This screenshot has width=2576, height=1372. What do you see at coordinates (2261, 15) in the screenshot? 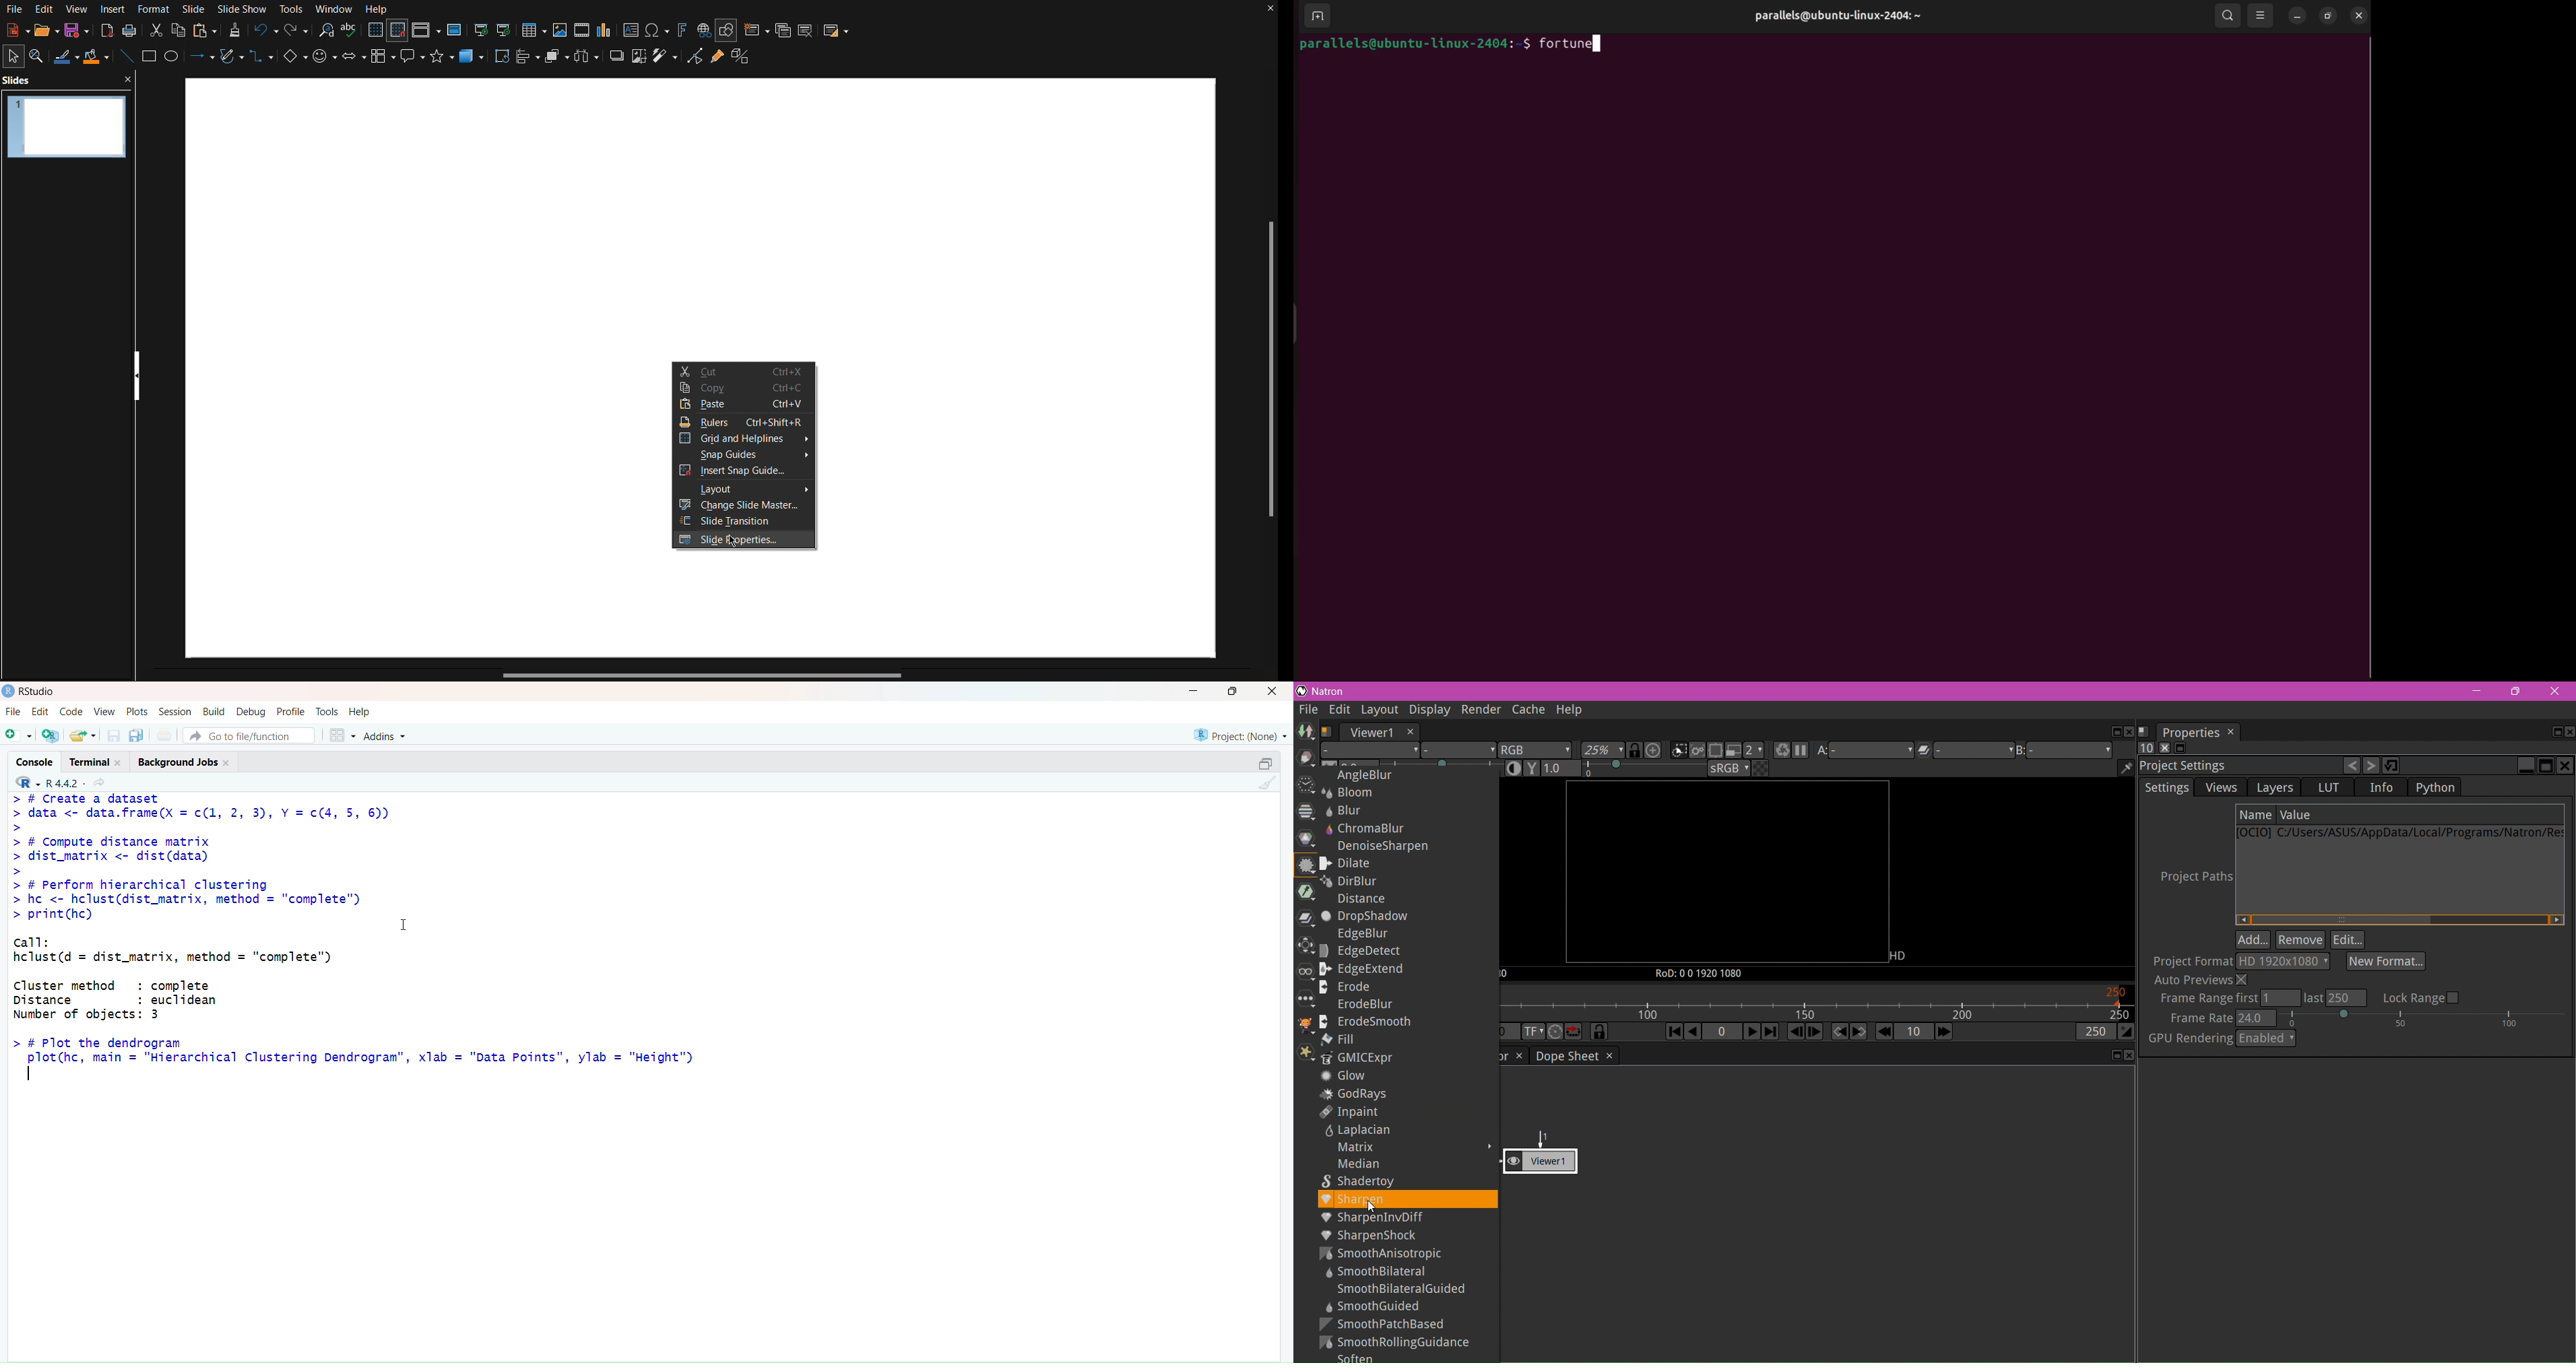
I see `view options` at bounding box center [2261, 15].